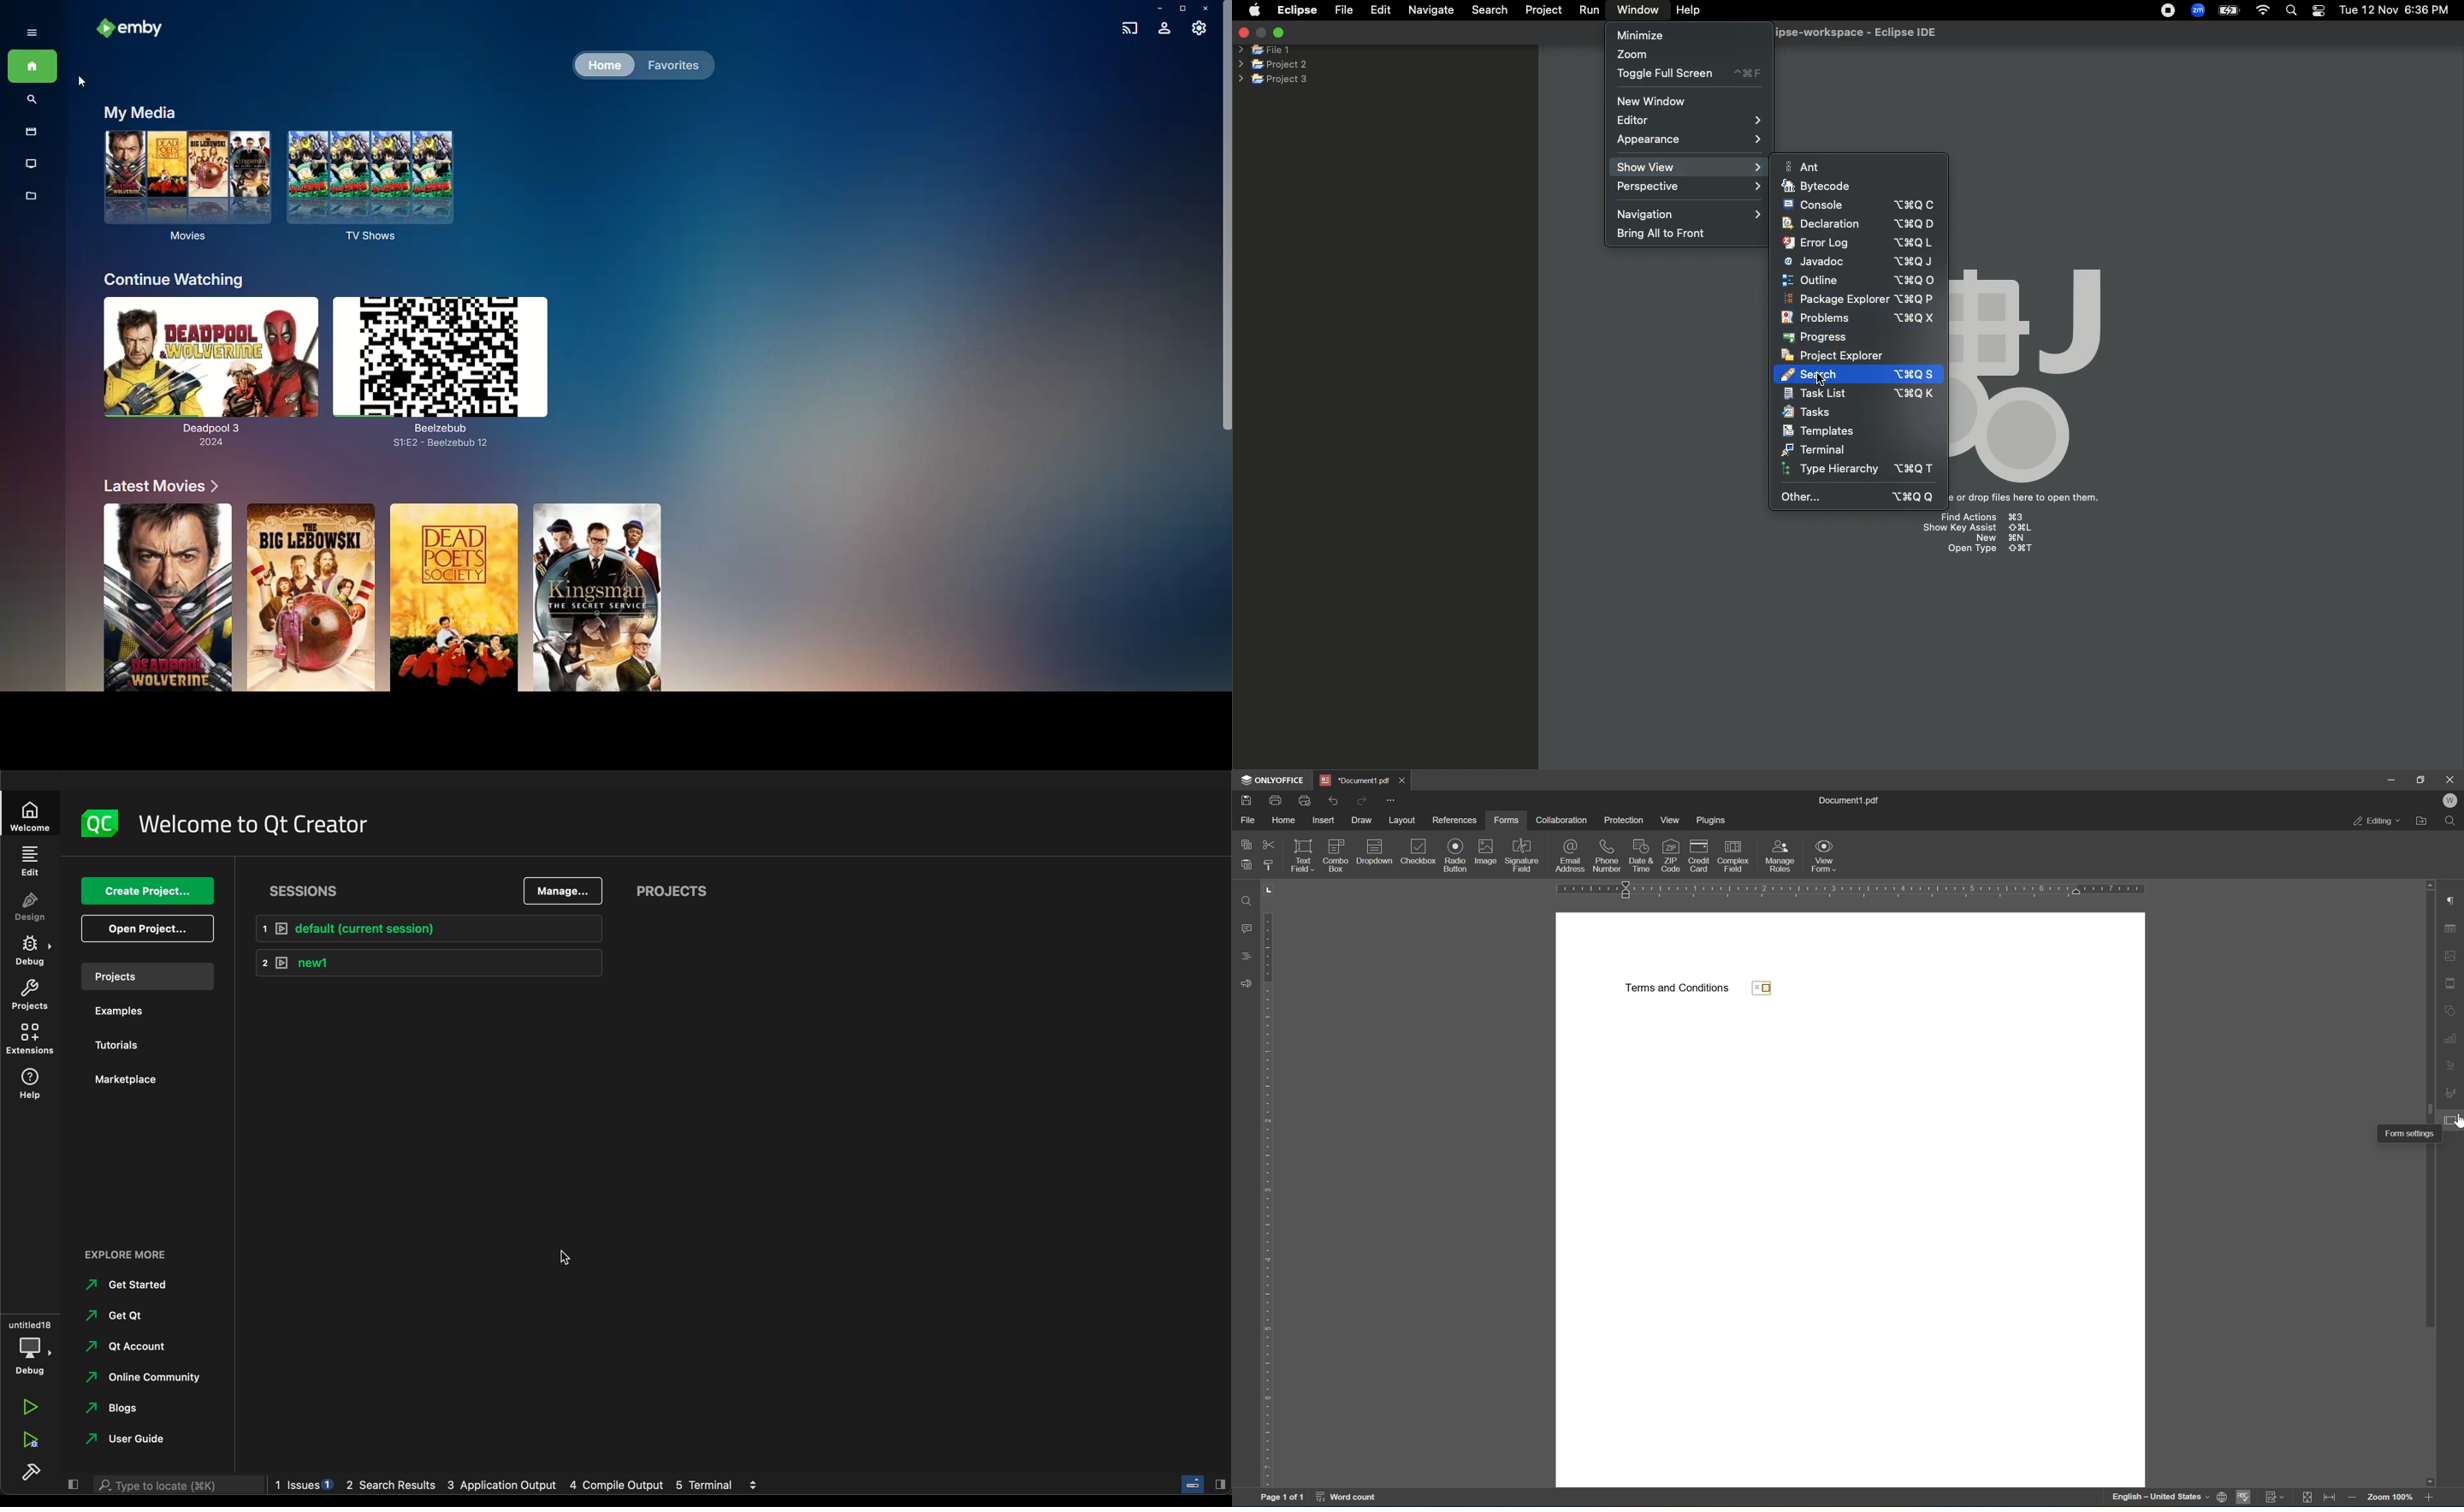 The width and height of the screenshot is (2464, 1512). I want to click on layout, so click(1402, 820).